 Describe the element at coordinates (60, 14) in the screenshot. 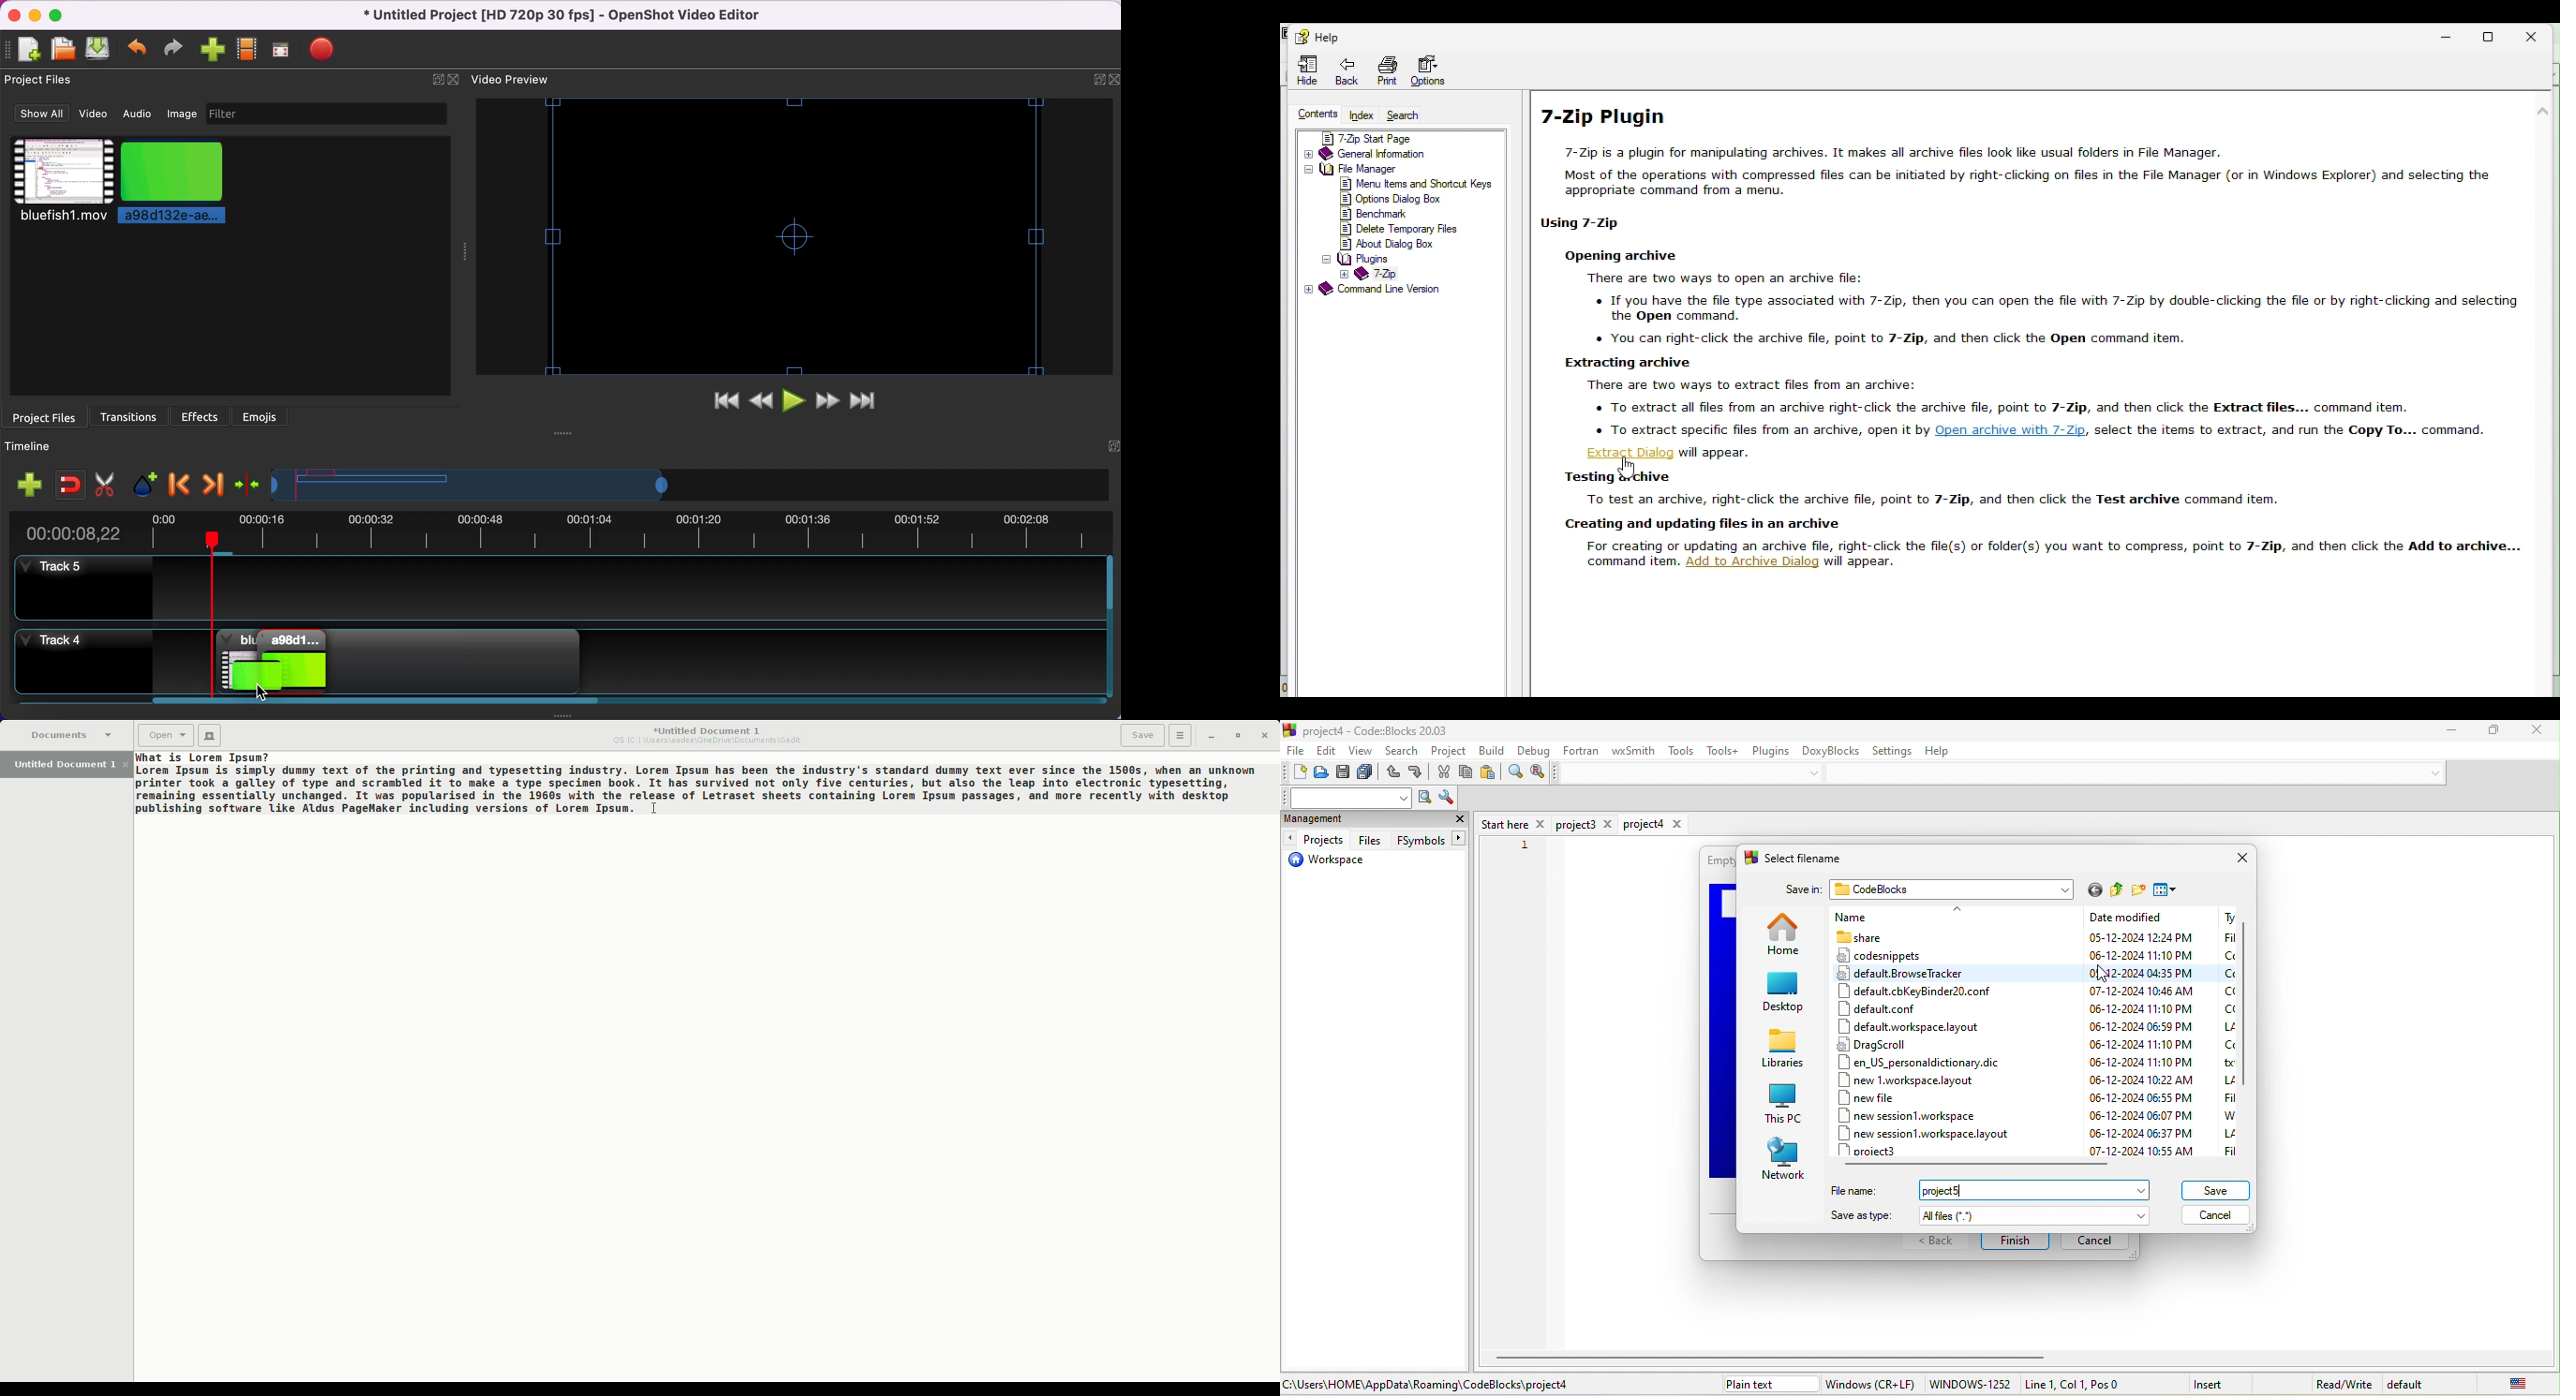

I see `maximize` at that location.